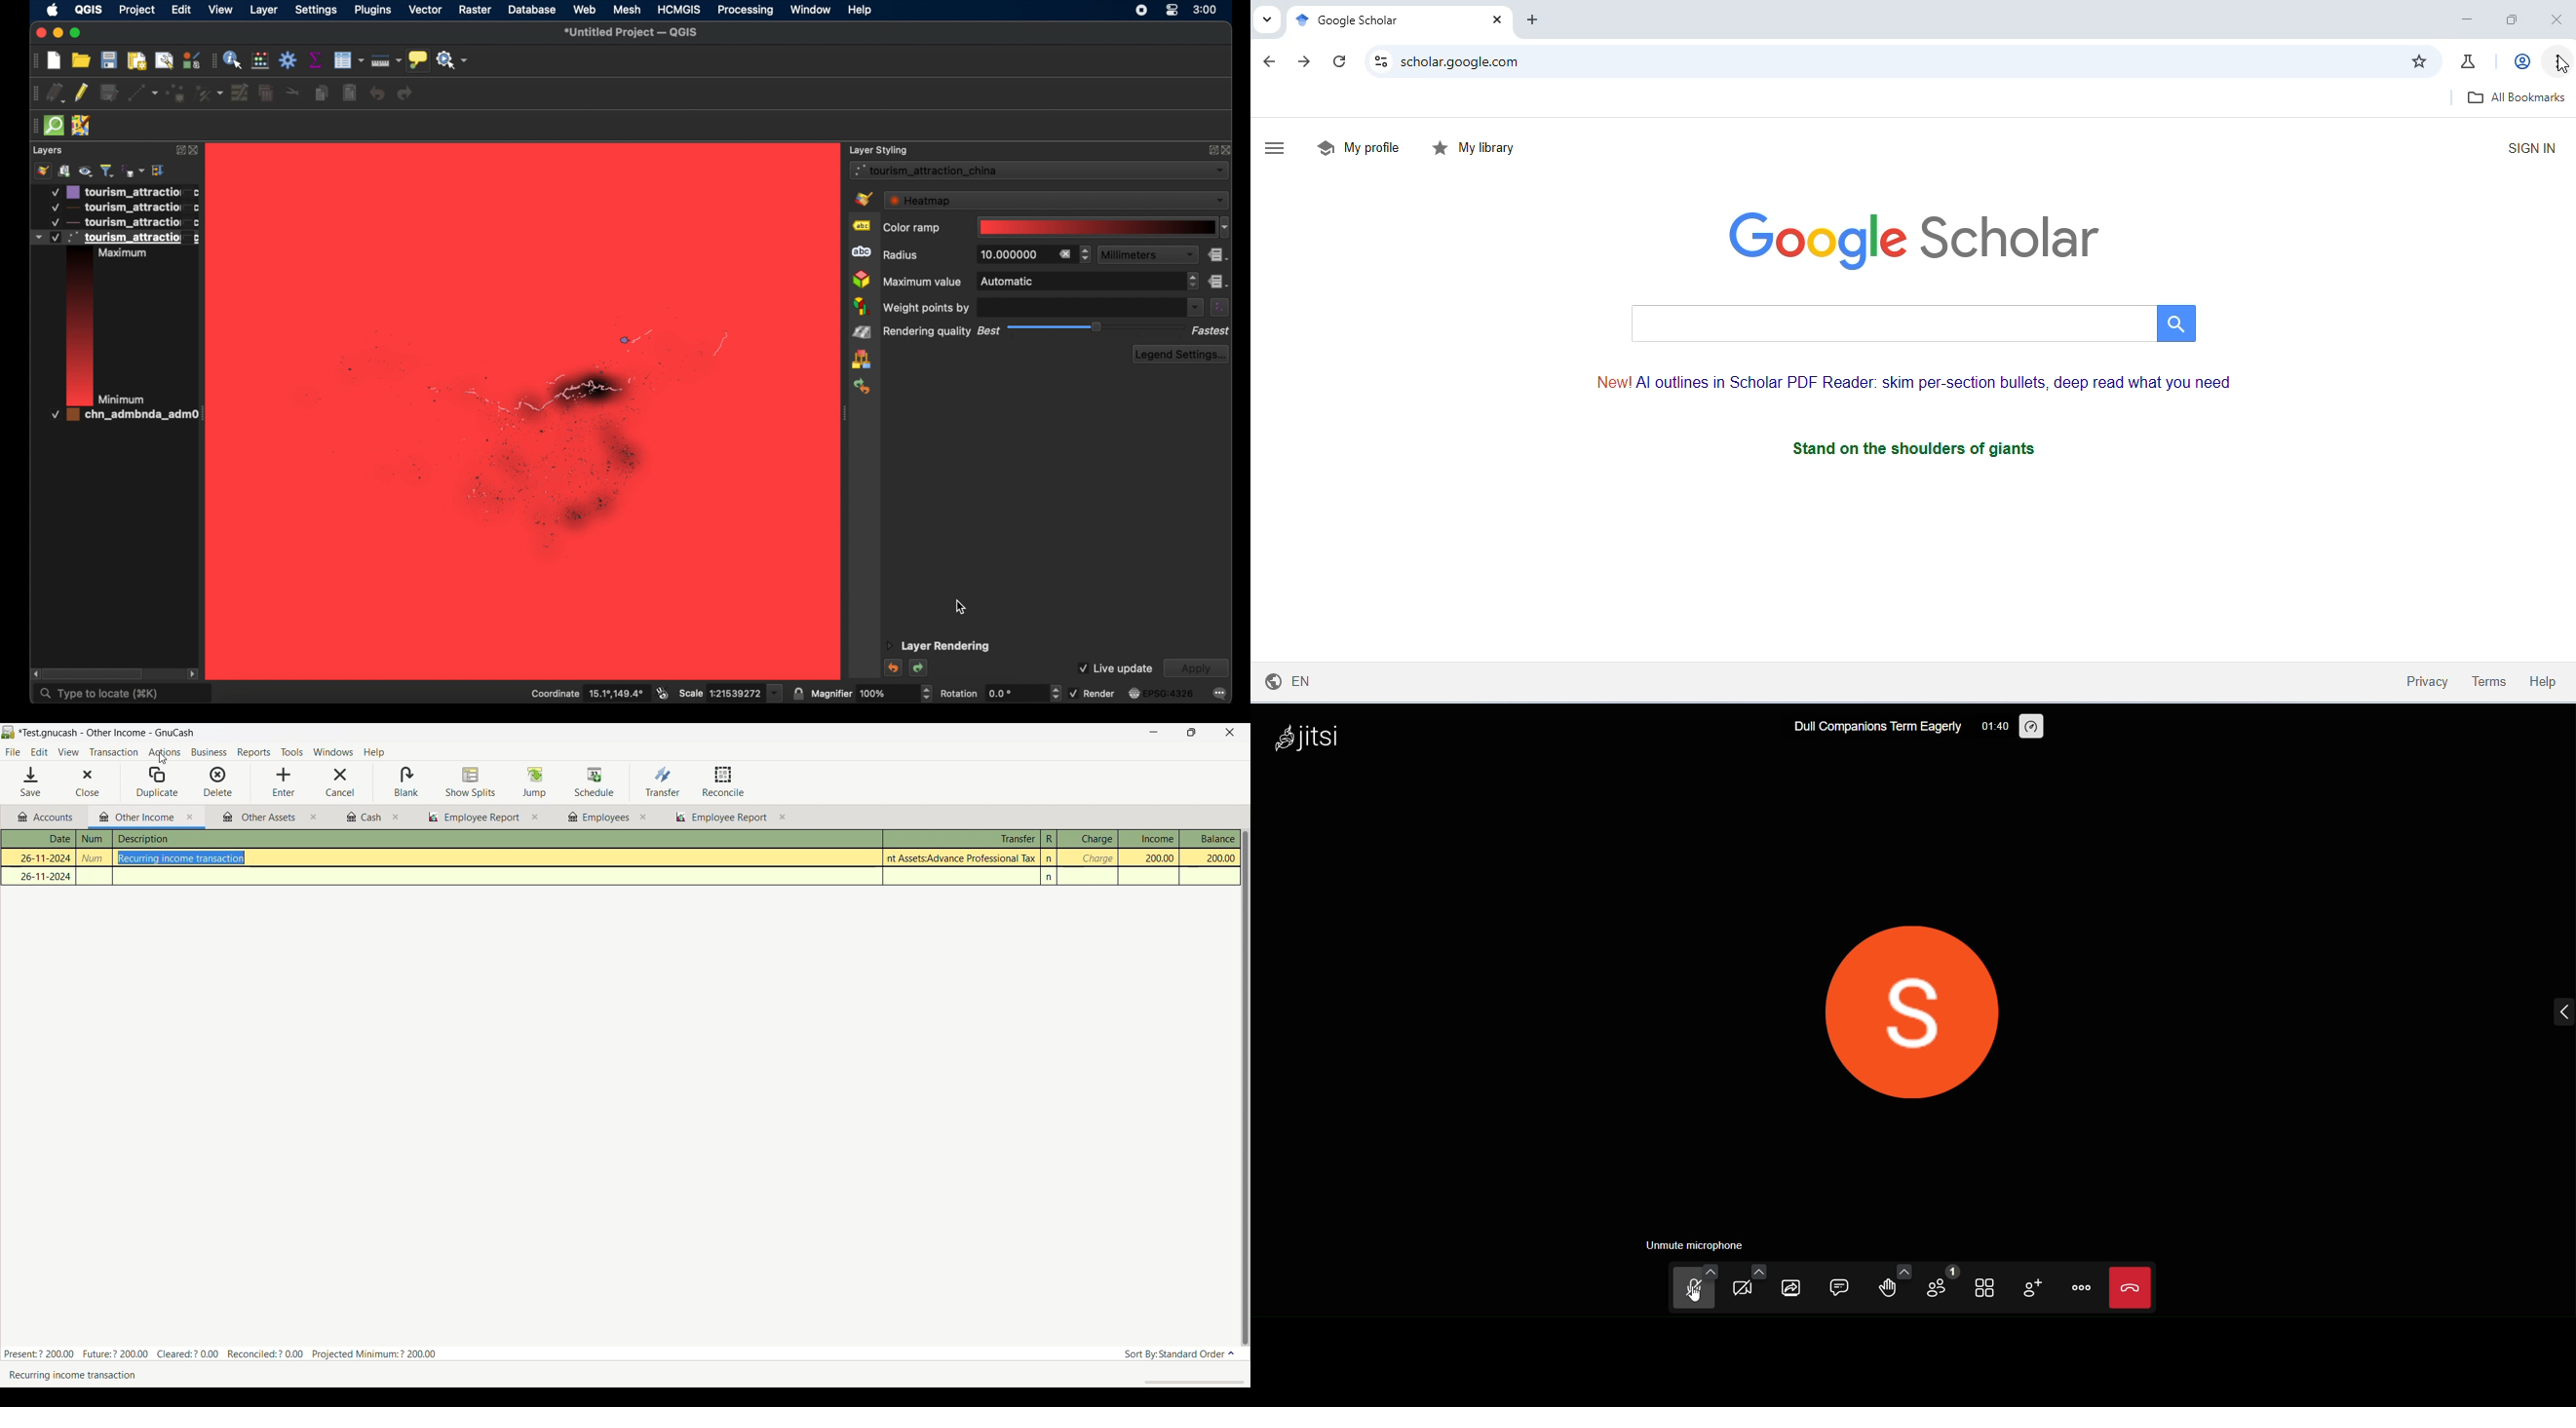 The height and width of the screenshot is (1428, 2576). I want to click on more emoji, so click(1906, 1271).